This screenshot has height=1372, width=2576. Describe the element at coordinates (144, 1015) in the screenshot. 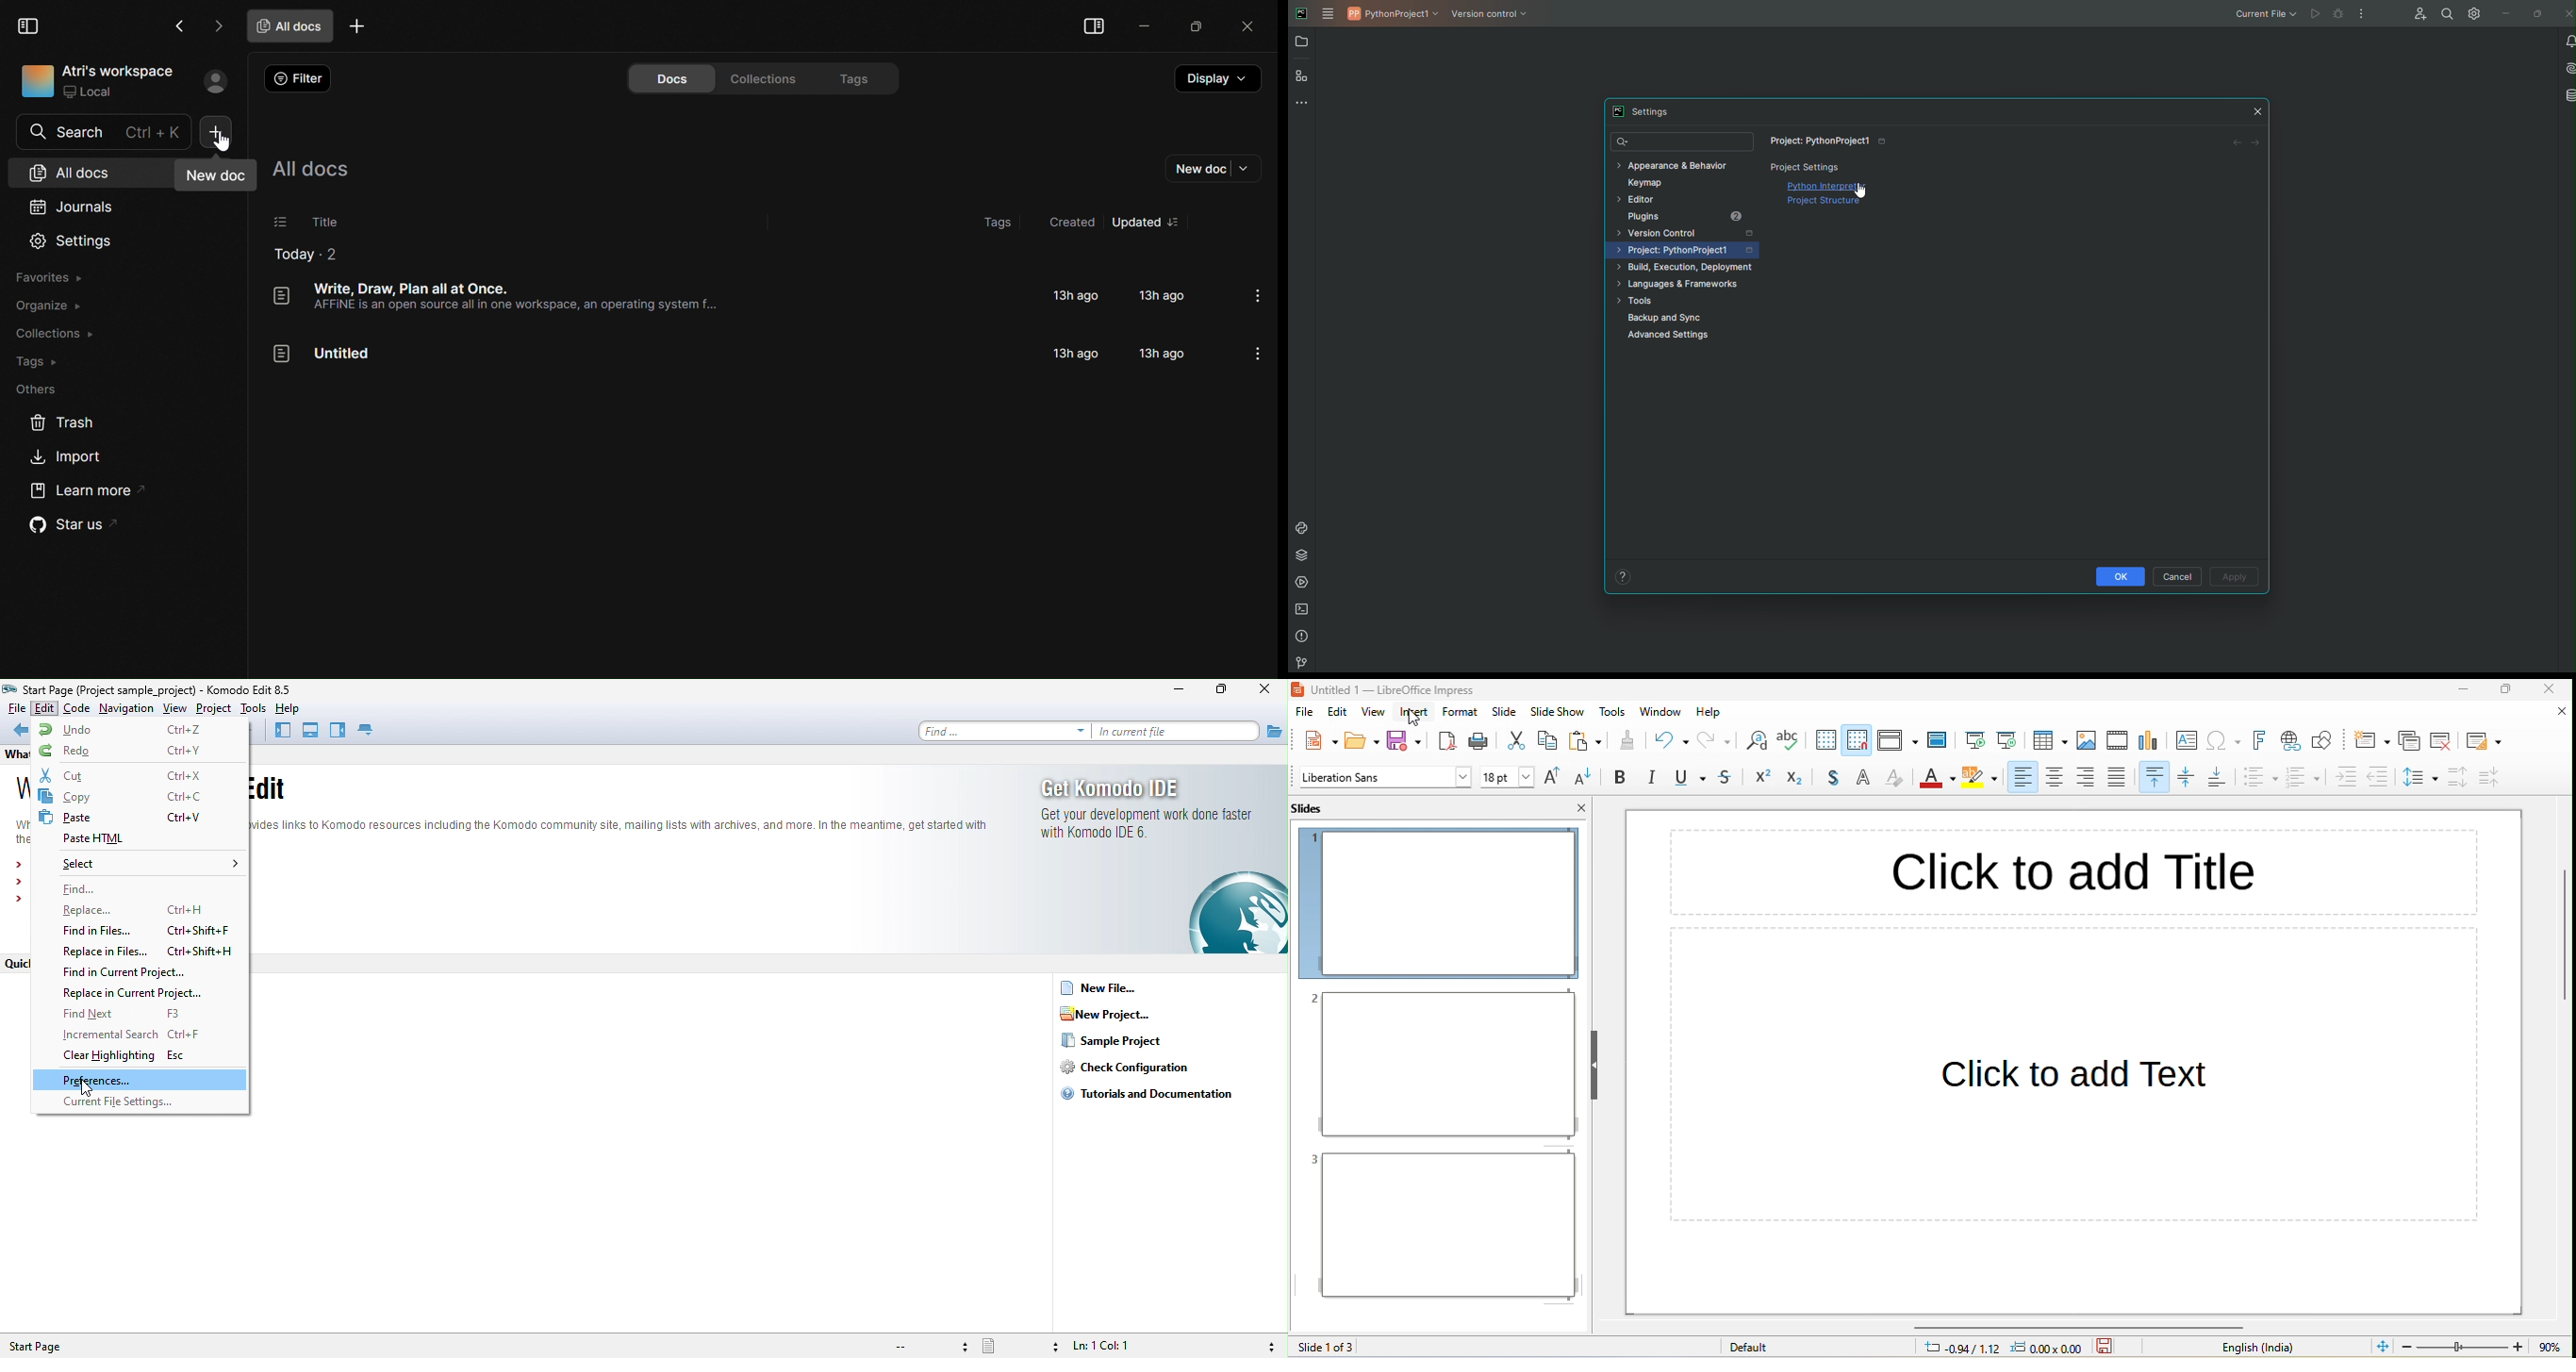

I see `find next` at that location.